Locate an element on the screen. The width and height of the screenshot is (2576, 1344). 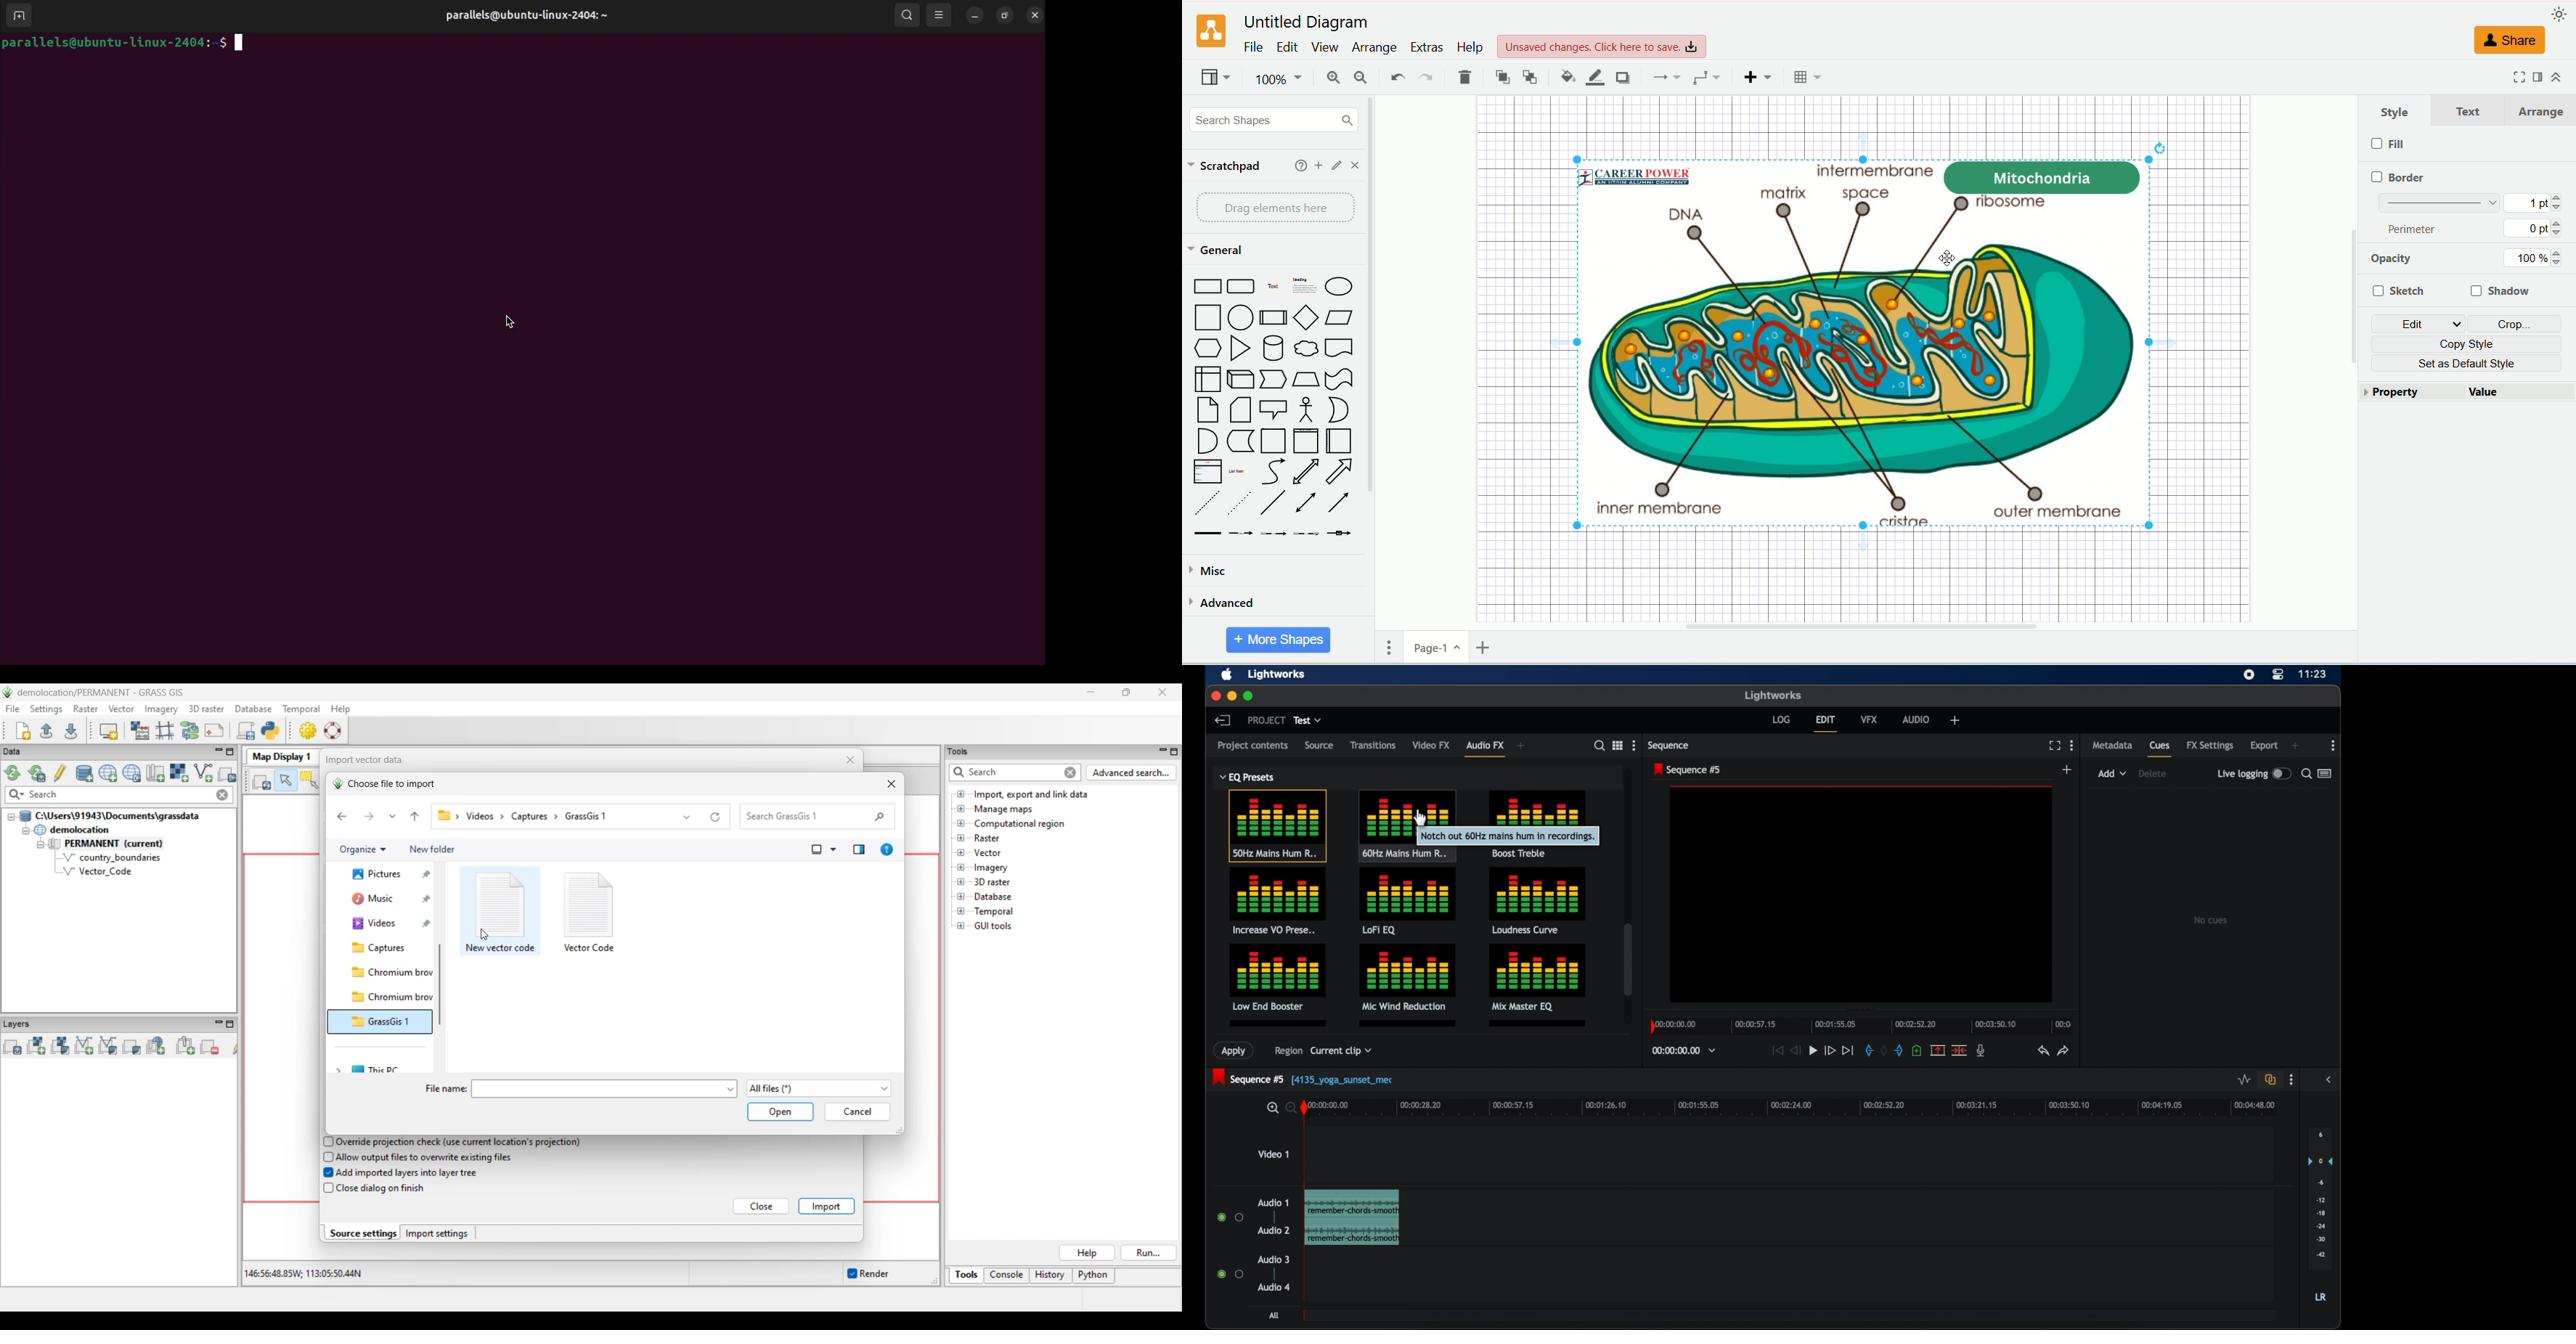
Software logo is located at coordinates (8, 692).